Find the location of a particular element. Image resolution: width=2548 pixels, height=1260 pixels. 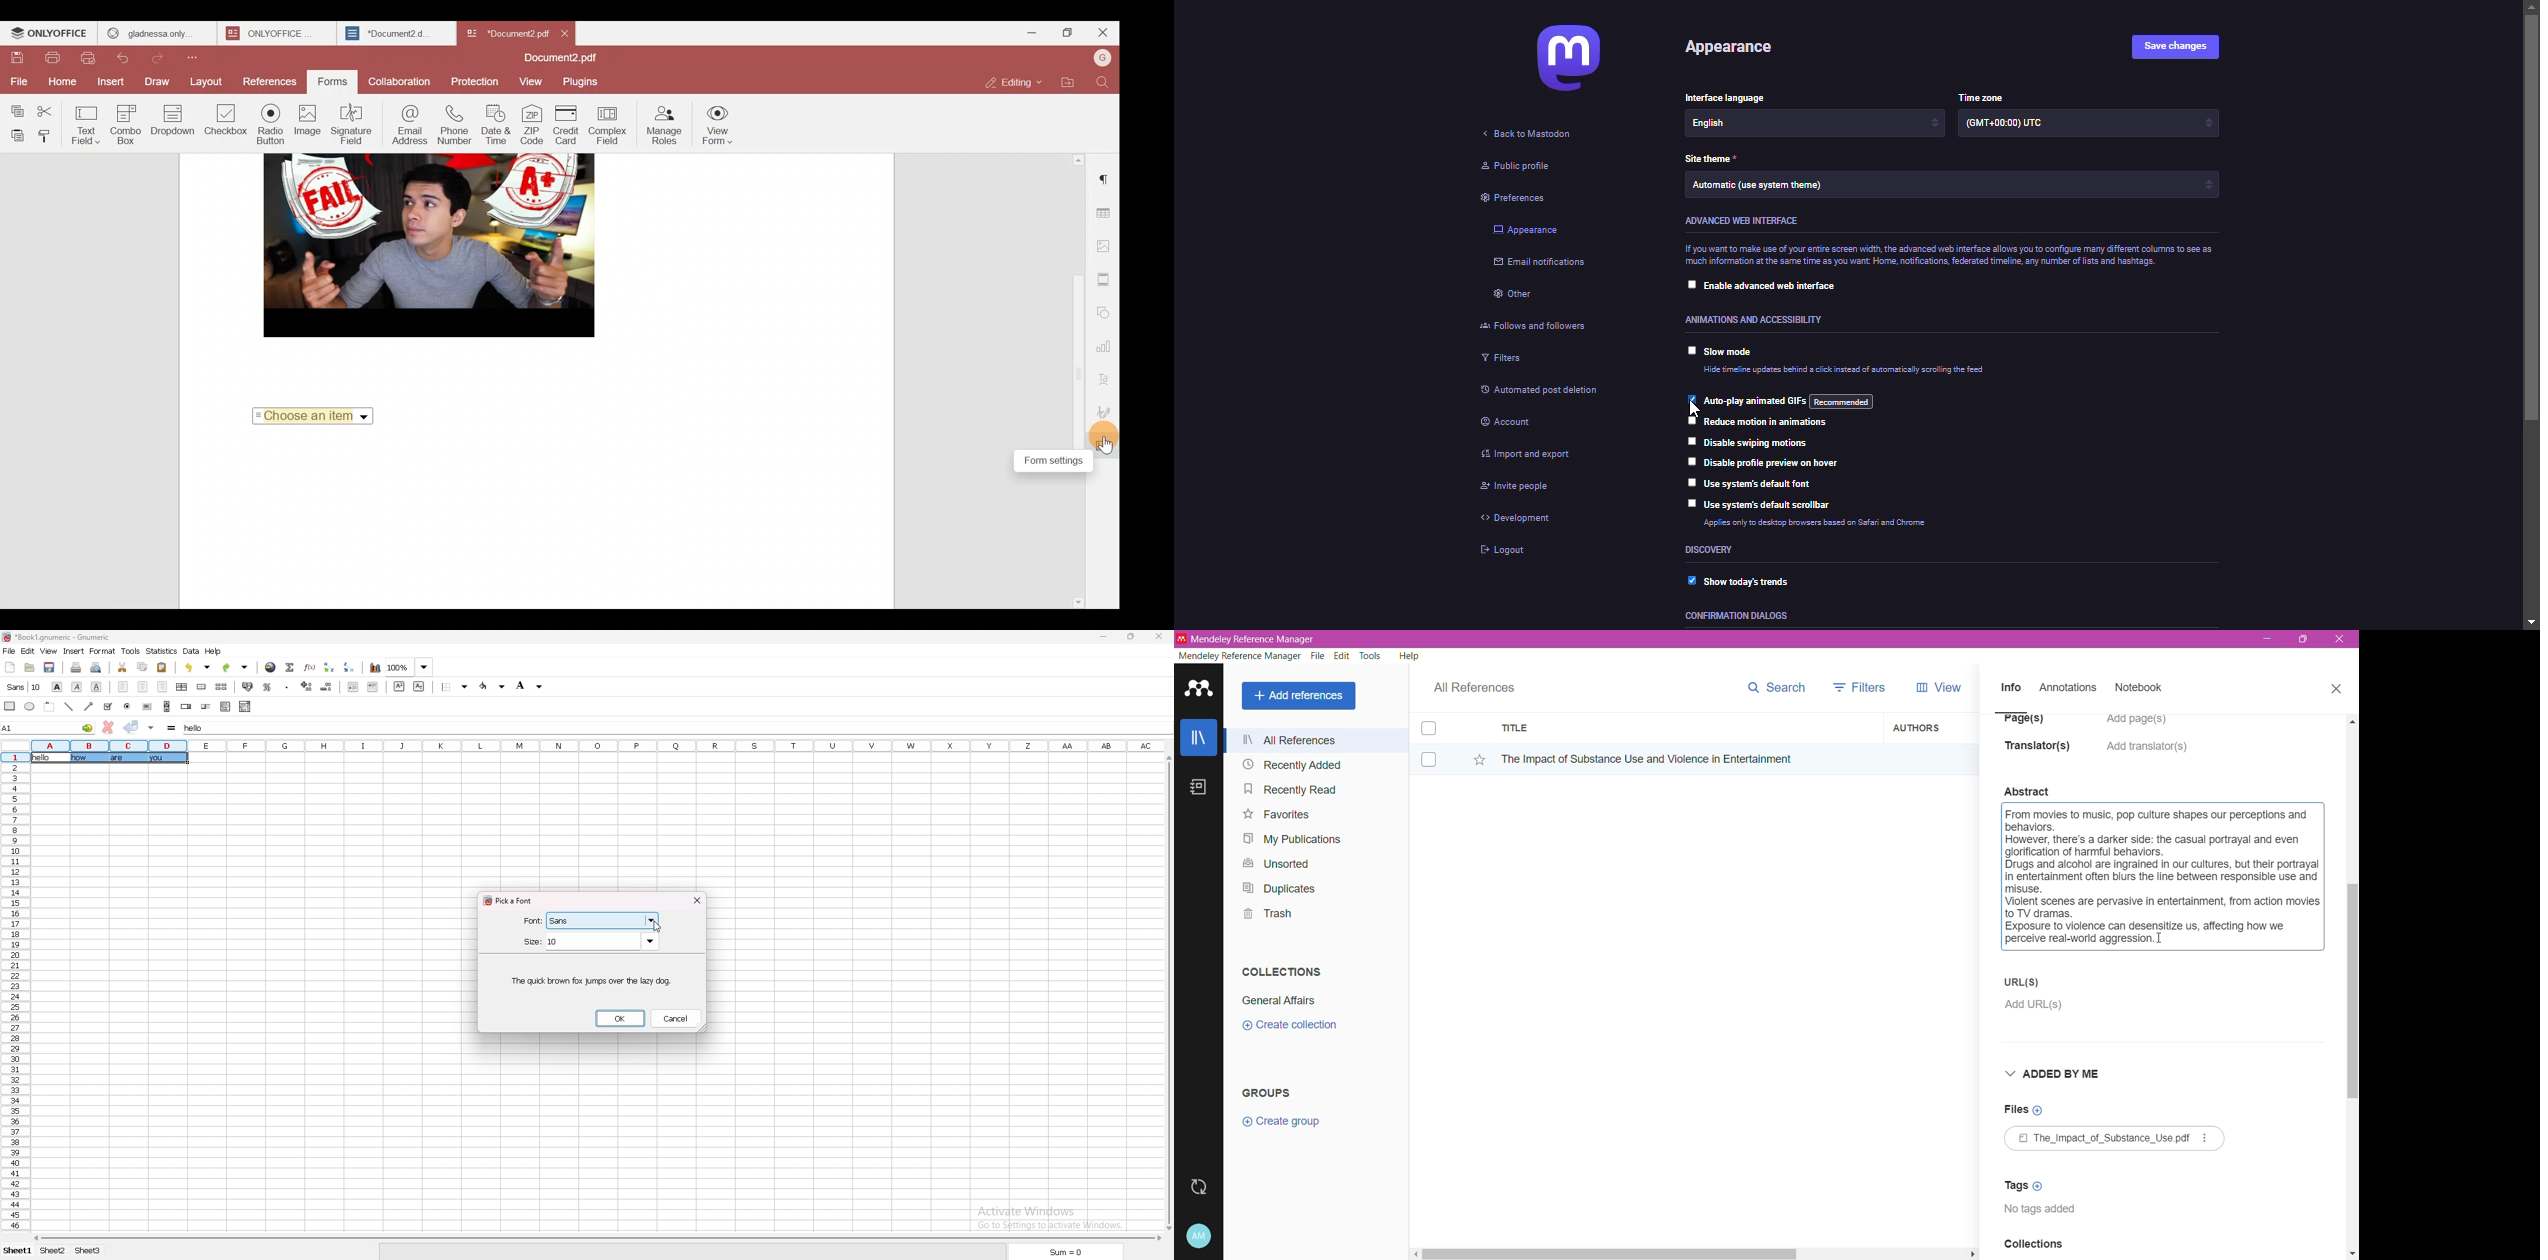

pick a font is located at coordinates (512, 901).